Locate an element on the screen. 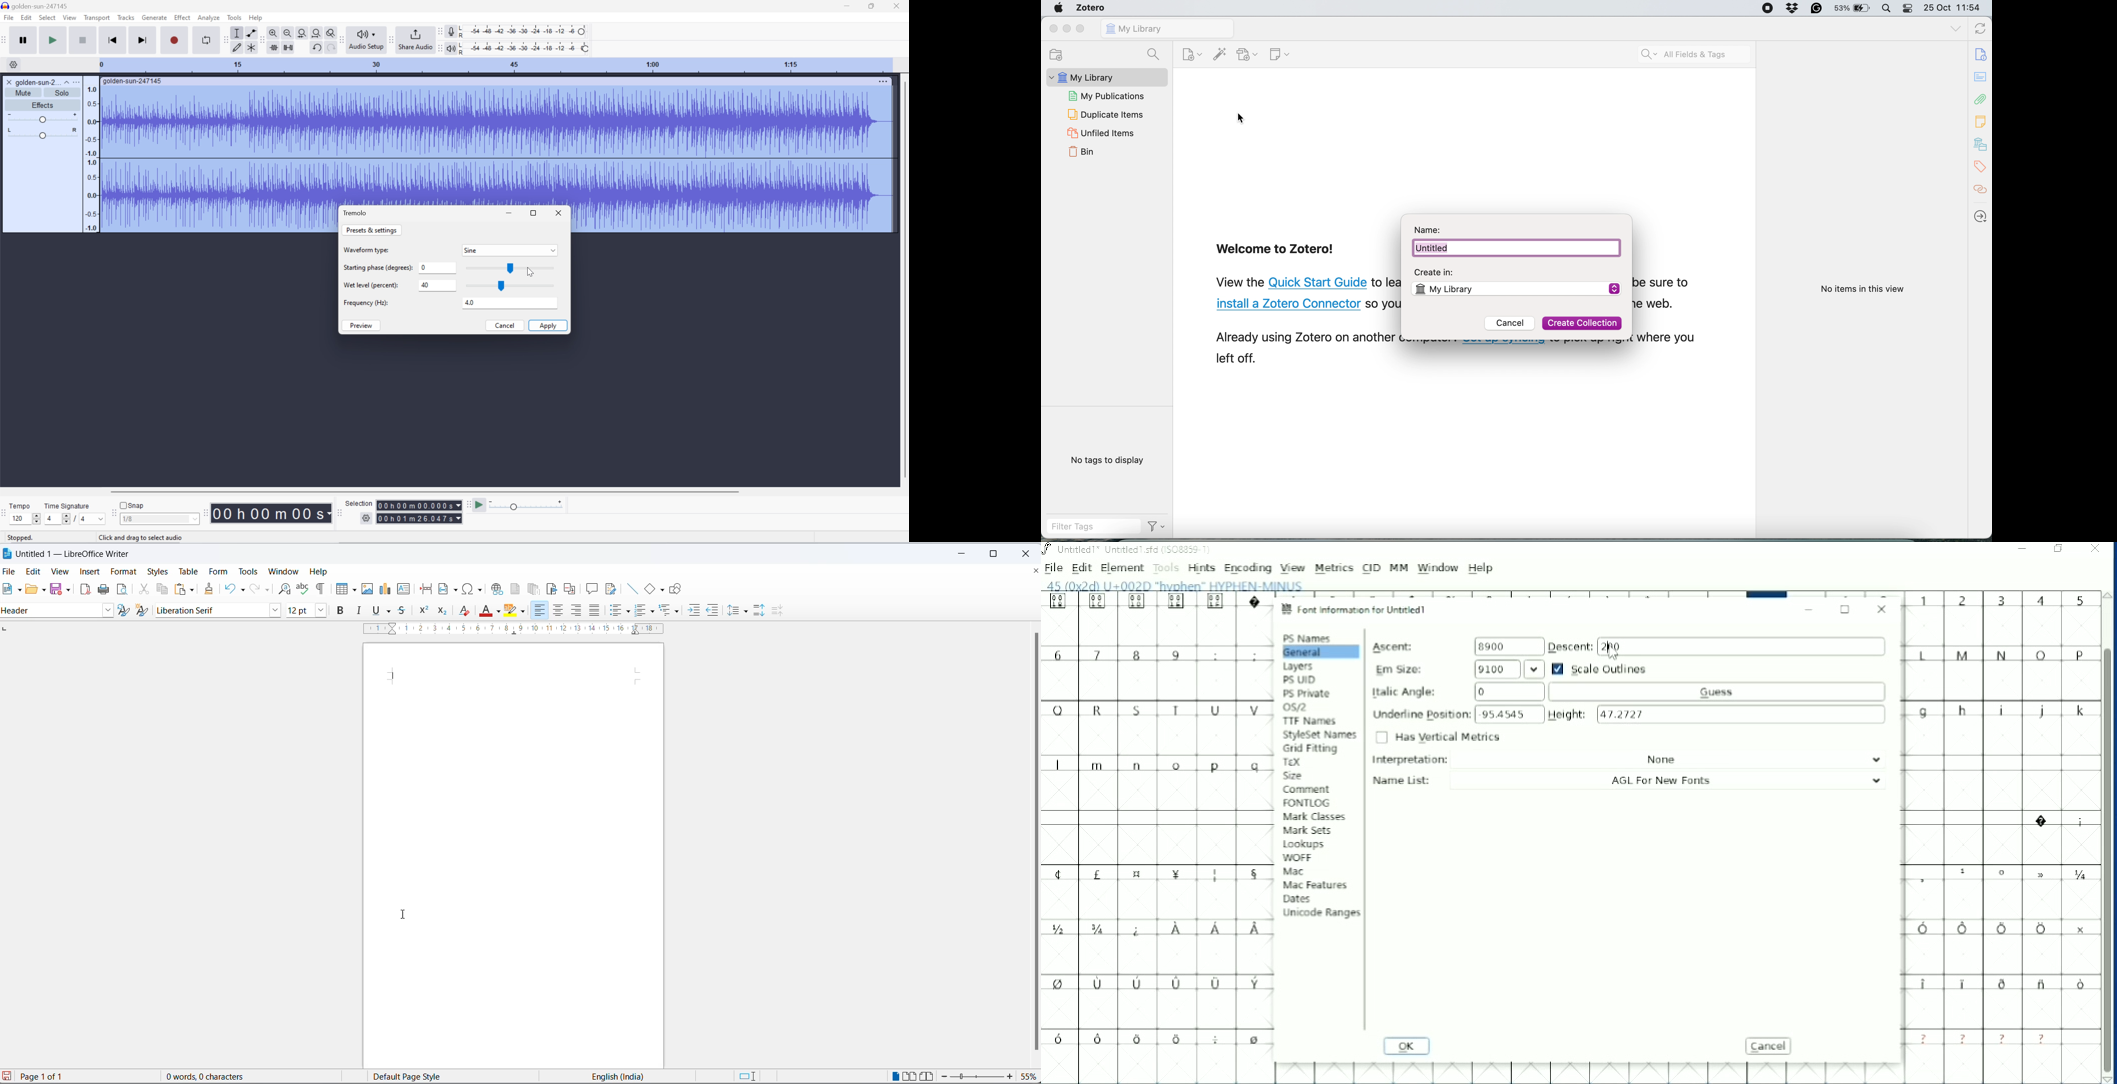  Envelop tool is located at coordinates (250, 33).